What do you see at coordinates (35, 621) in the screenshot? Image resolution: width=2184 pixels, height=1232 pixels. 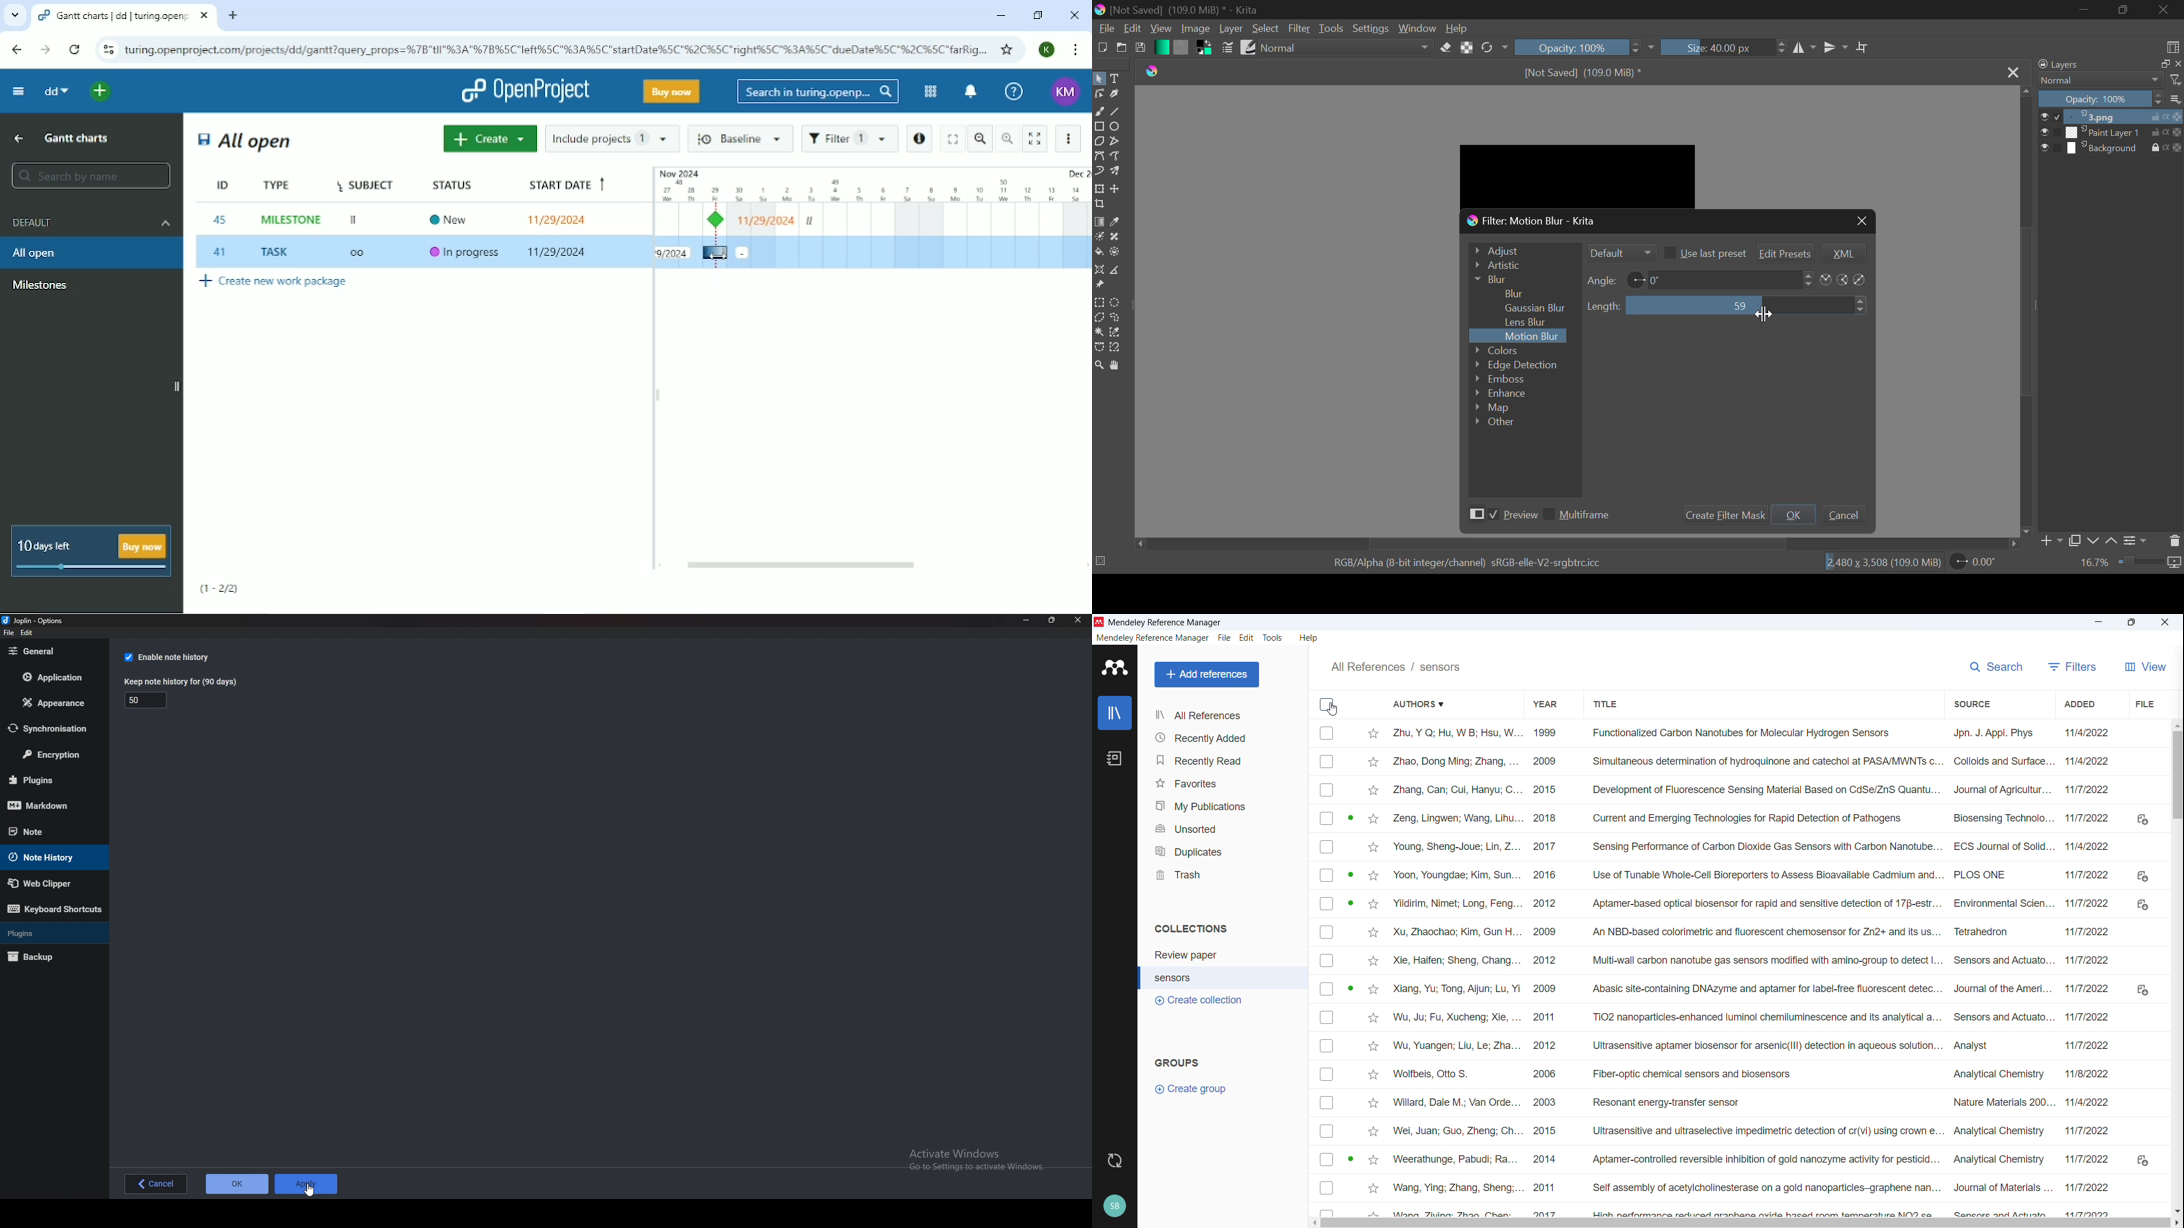 I see `Joplin - Options` at bounding box center [35, 621].